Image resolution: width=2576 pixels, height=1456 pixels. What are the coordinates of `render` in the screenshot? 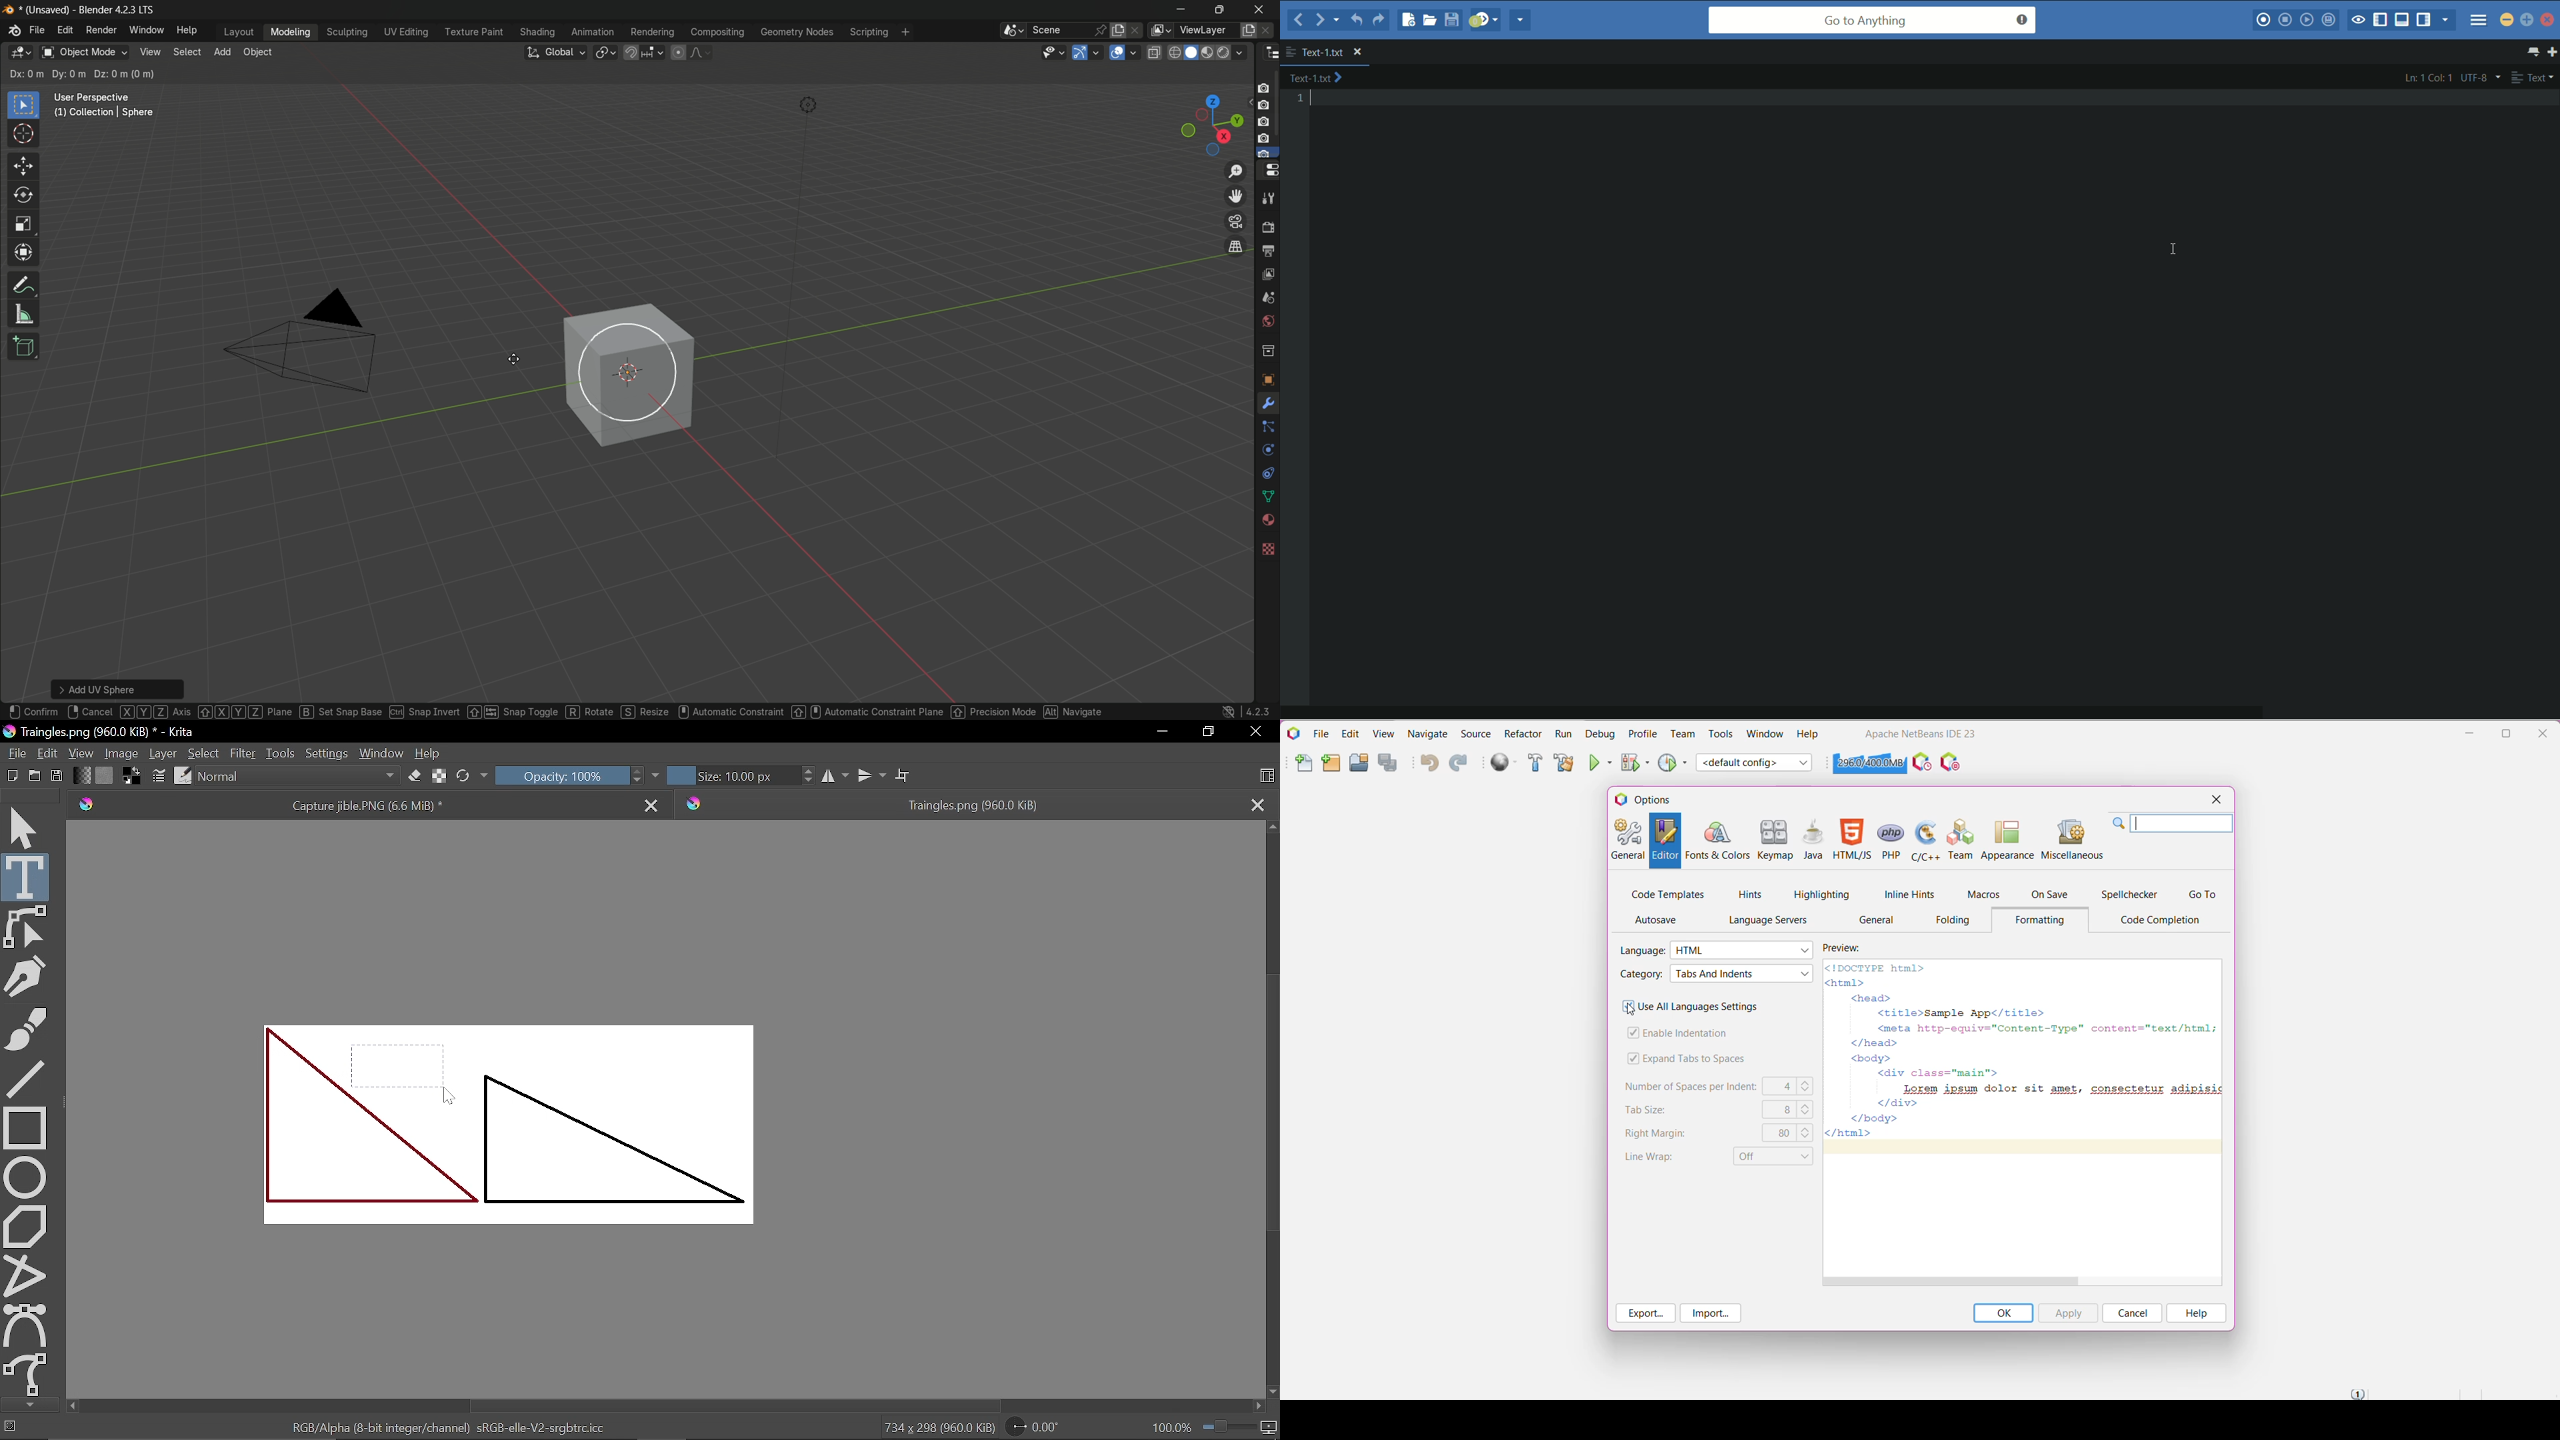 It's located at (1267, 225).